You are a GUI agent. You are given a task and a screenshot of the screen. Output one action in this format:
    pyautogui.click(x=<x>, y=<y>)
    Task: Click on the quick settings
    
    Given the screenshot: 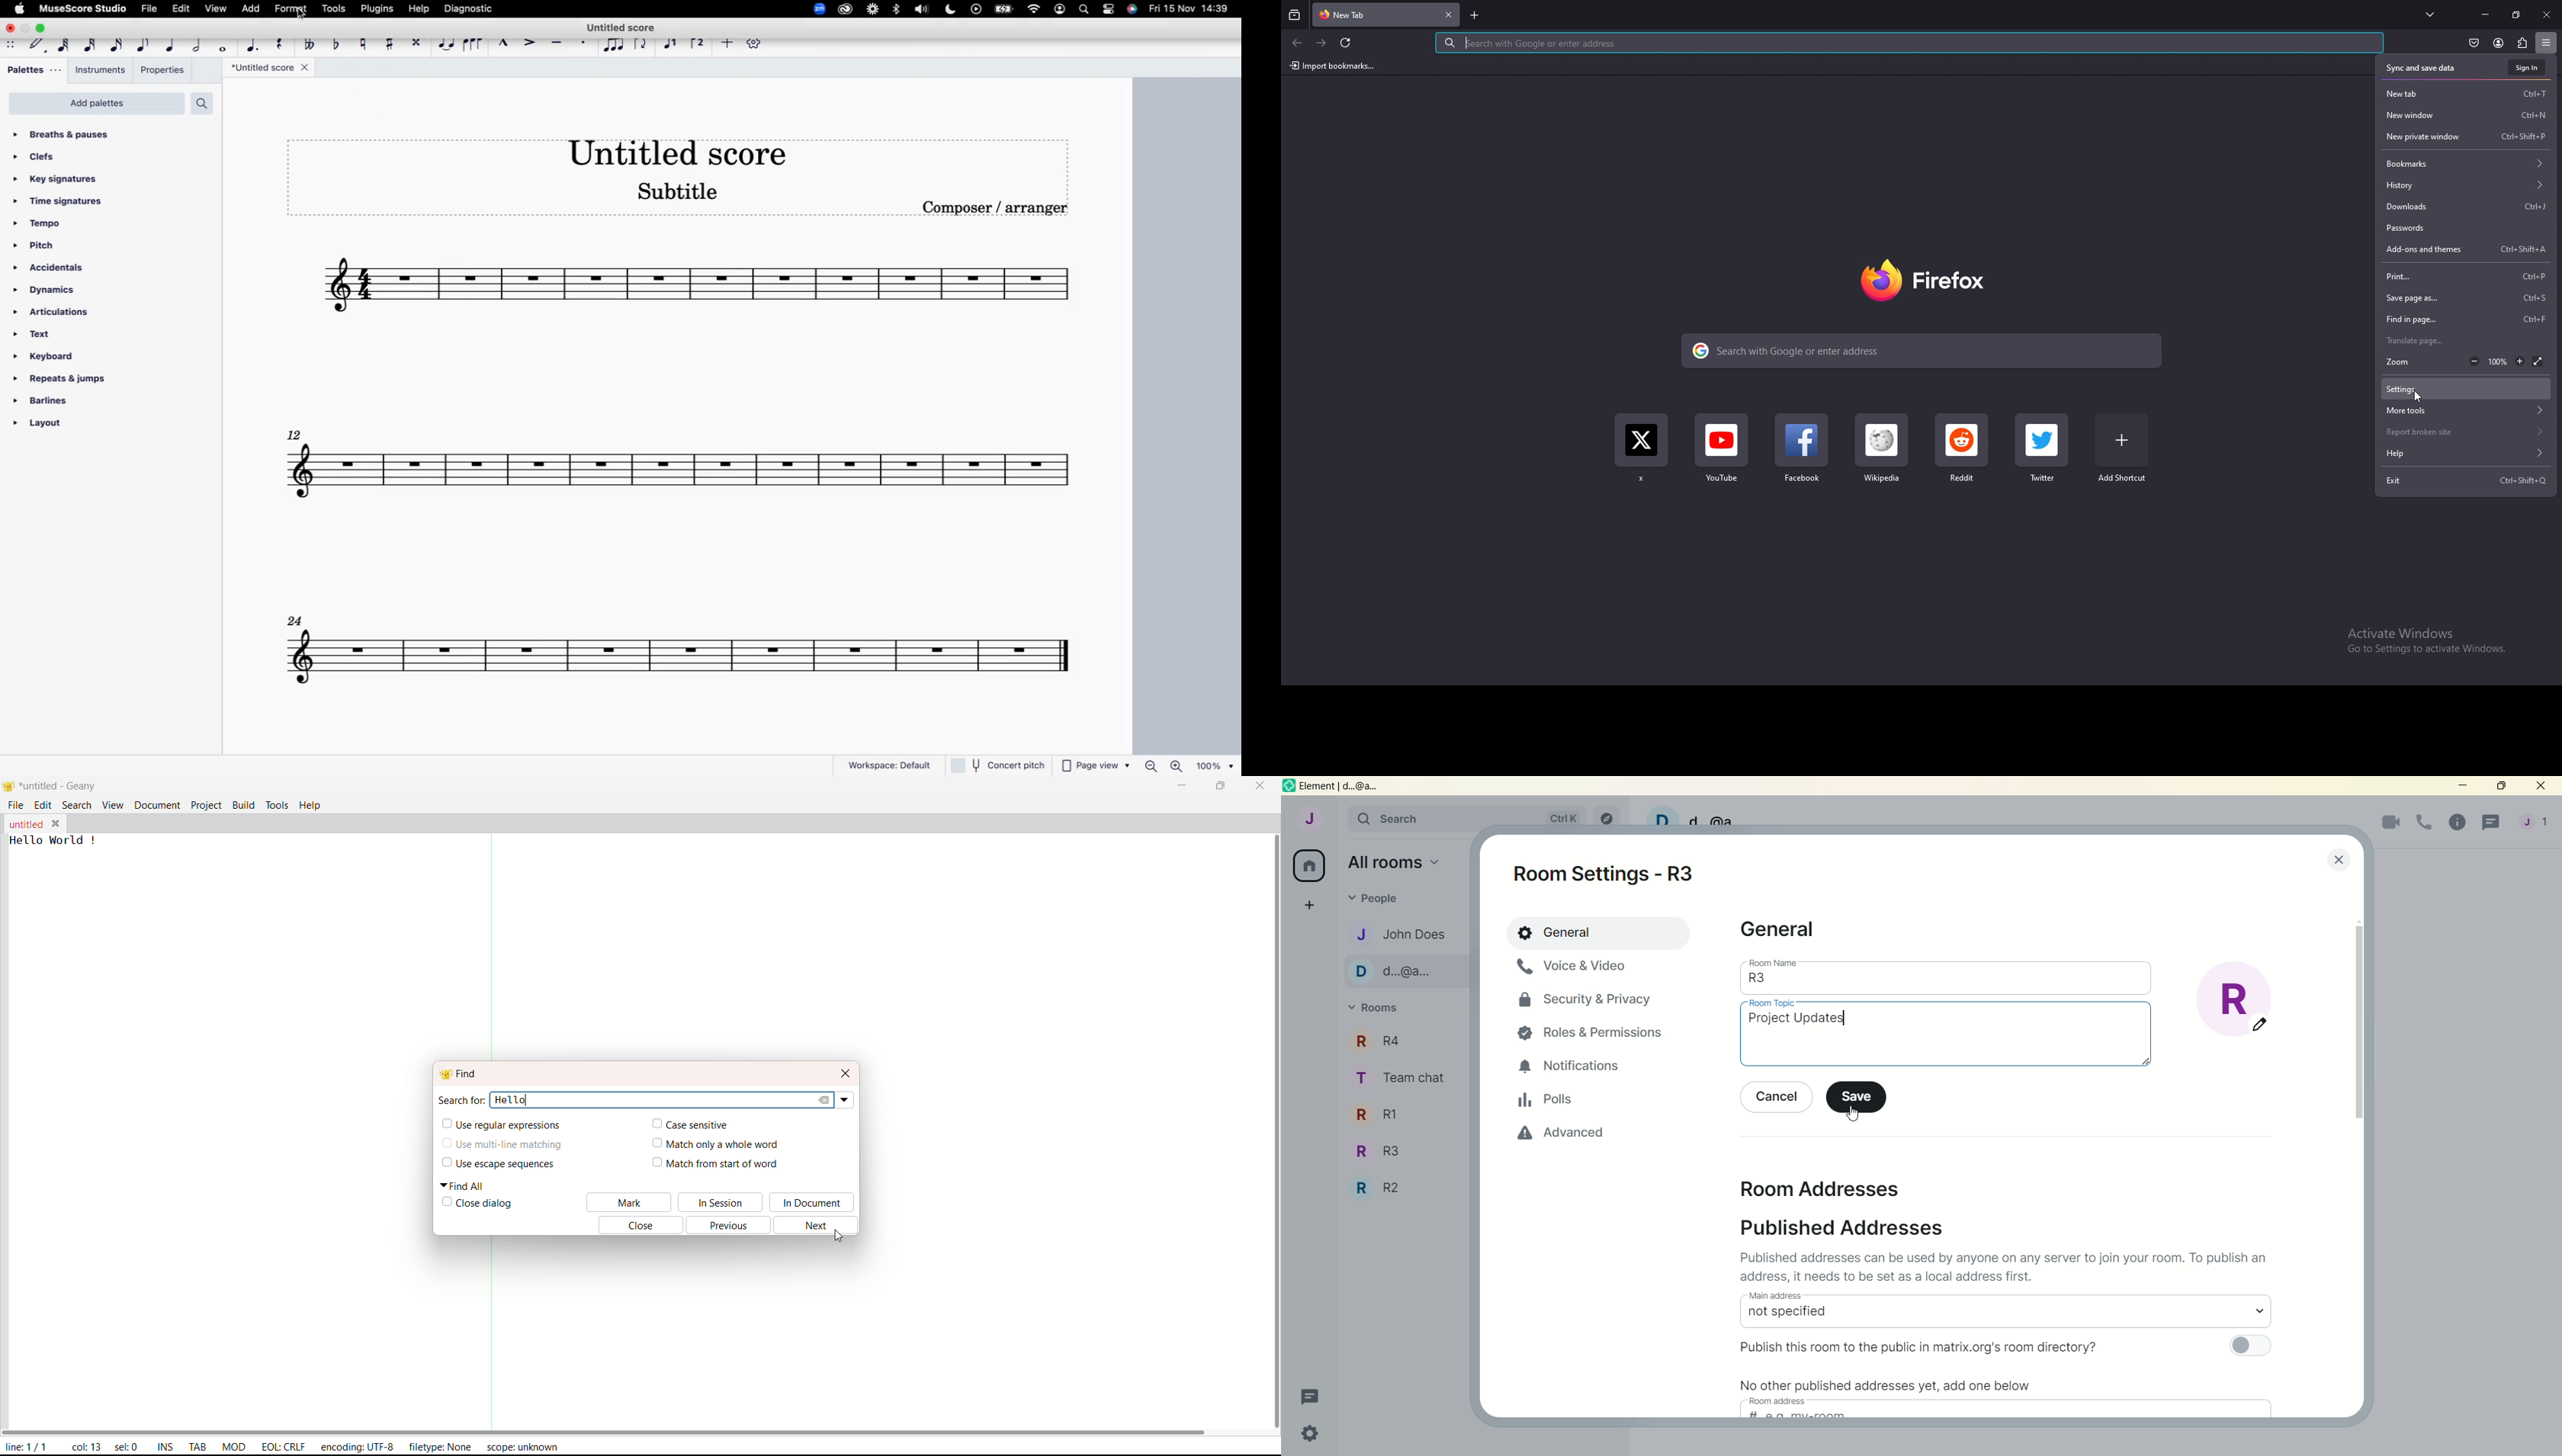 What is the action you would take?
    pyautogui.click(x=1314, y=1435)
    